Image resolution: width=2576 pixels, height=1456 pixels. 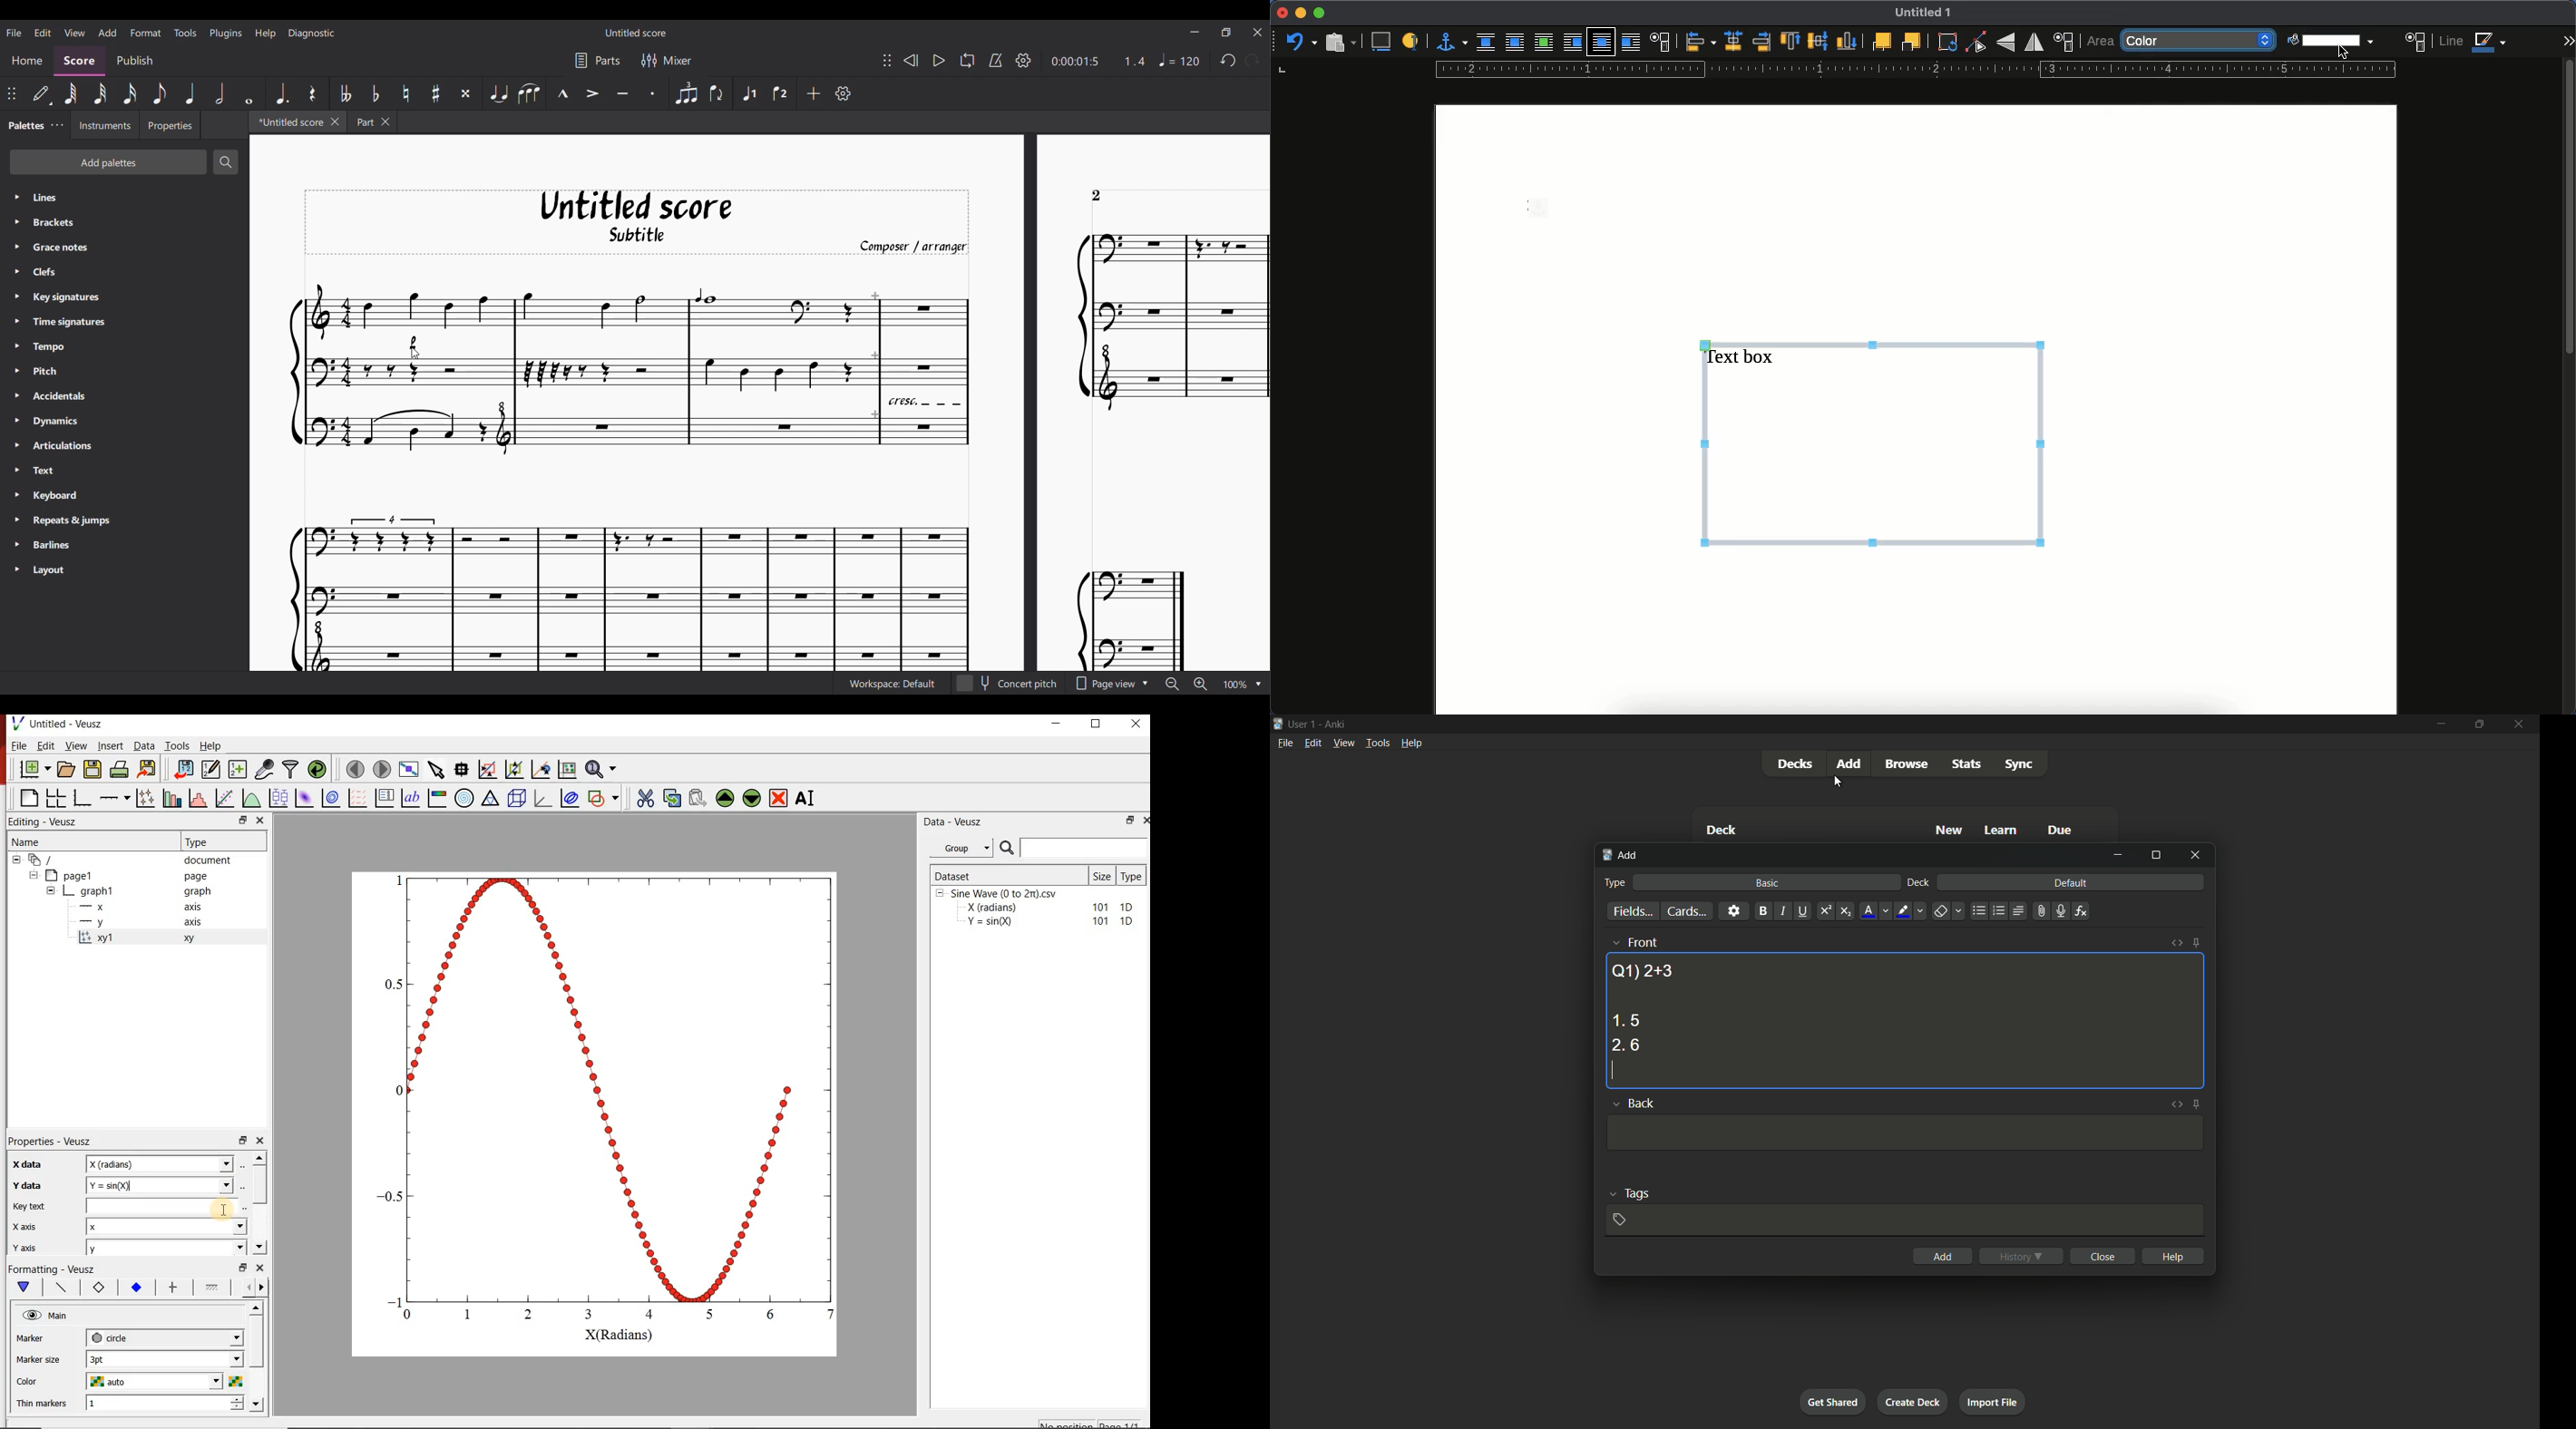 I want to click on tags, so click(x=1638, y=1192).